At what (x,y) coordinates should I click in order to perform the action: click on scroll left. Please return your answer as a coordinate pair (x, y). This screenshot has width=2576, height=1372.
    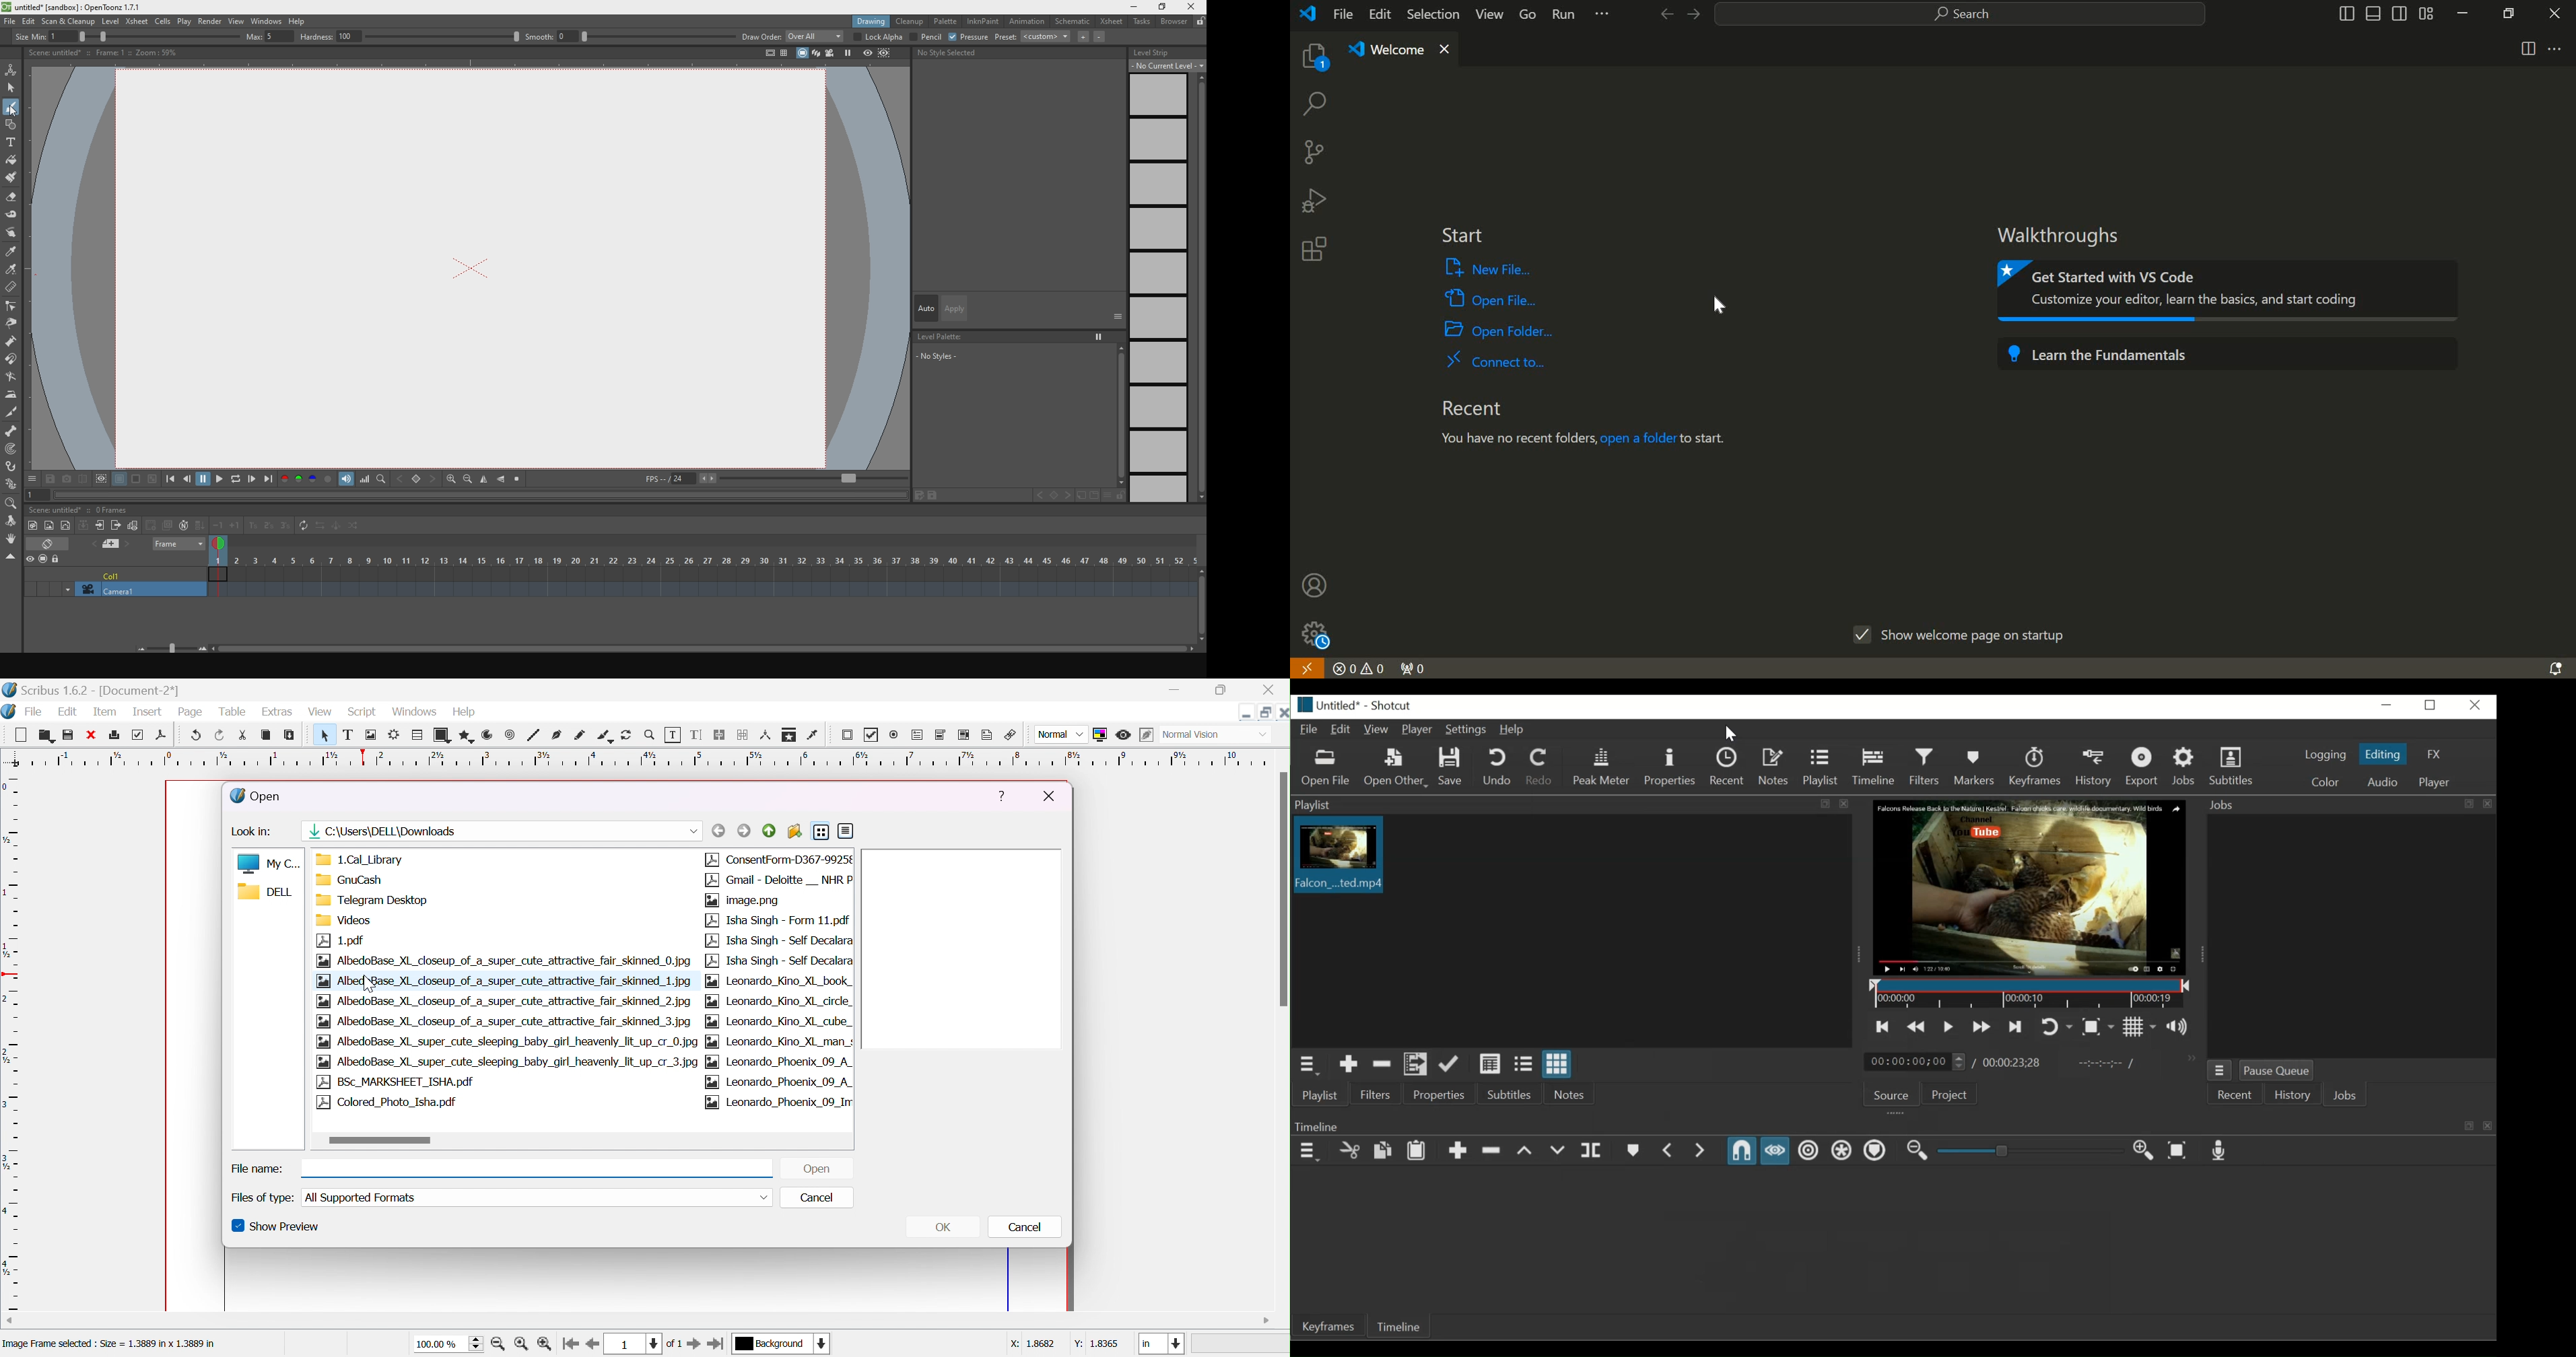
    Looking at the image, I should click on (8, 1319).